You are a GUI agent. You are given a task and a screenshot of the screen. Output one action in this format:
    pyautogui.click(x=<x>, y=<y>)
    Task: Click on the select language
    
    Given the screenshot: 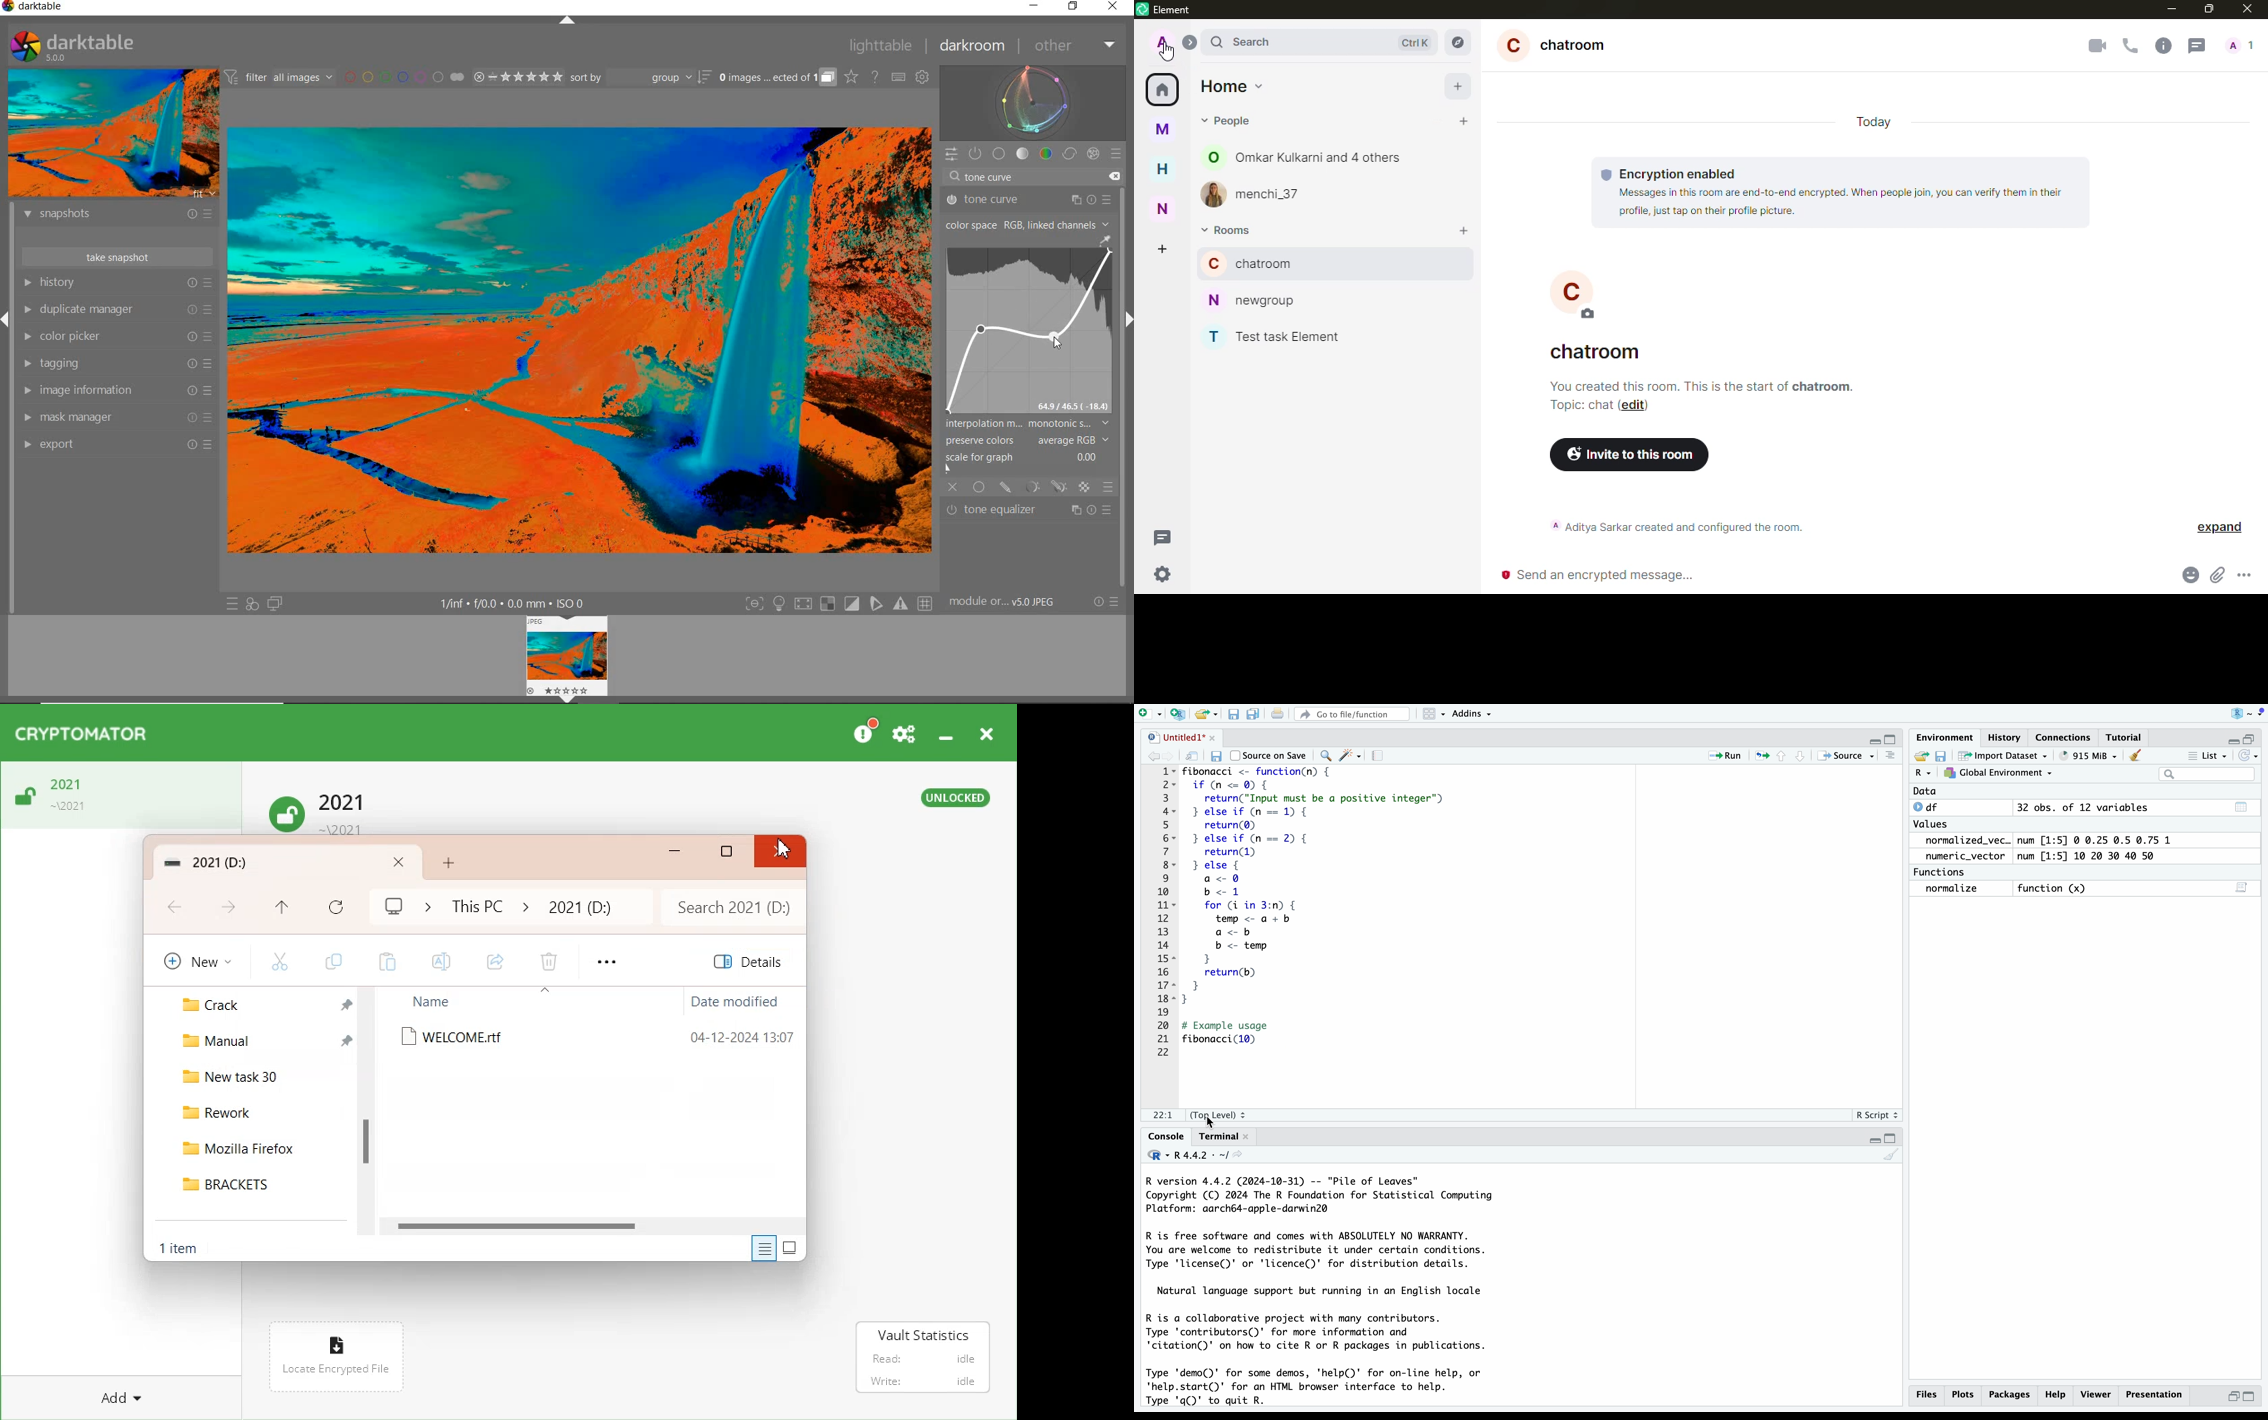 What is the action you would take?
    pyautogui.click(x=1923, y=773)
    